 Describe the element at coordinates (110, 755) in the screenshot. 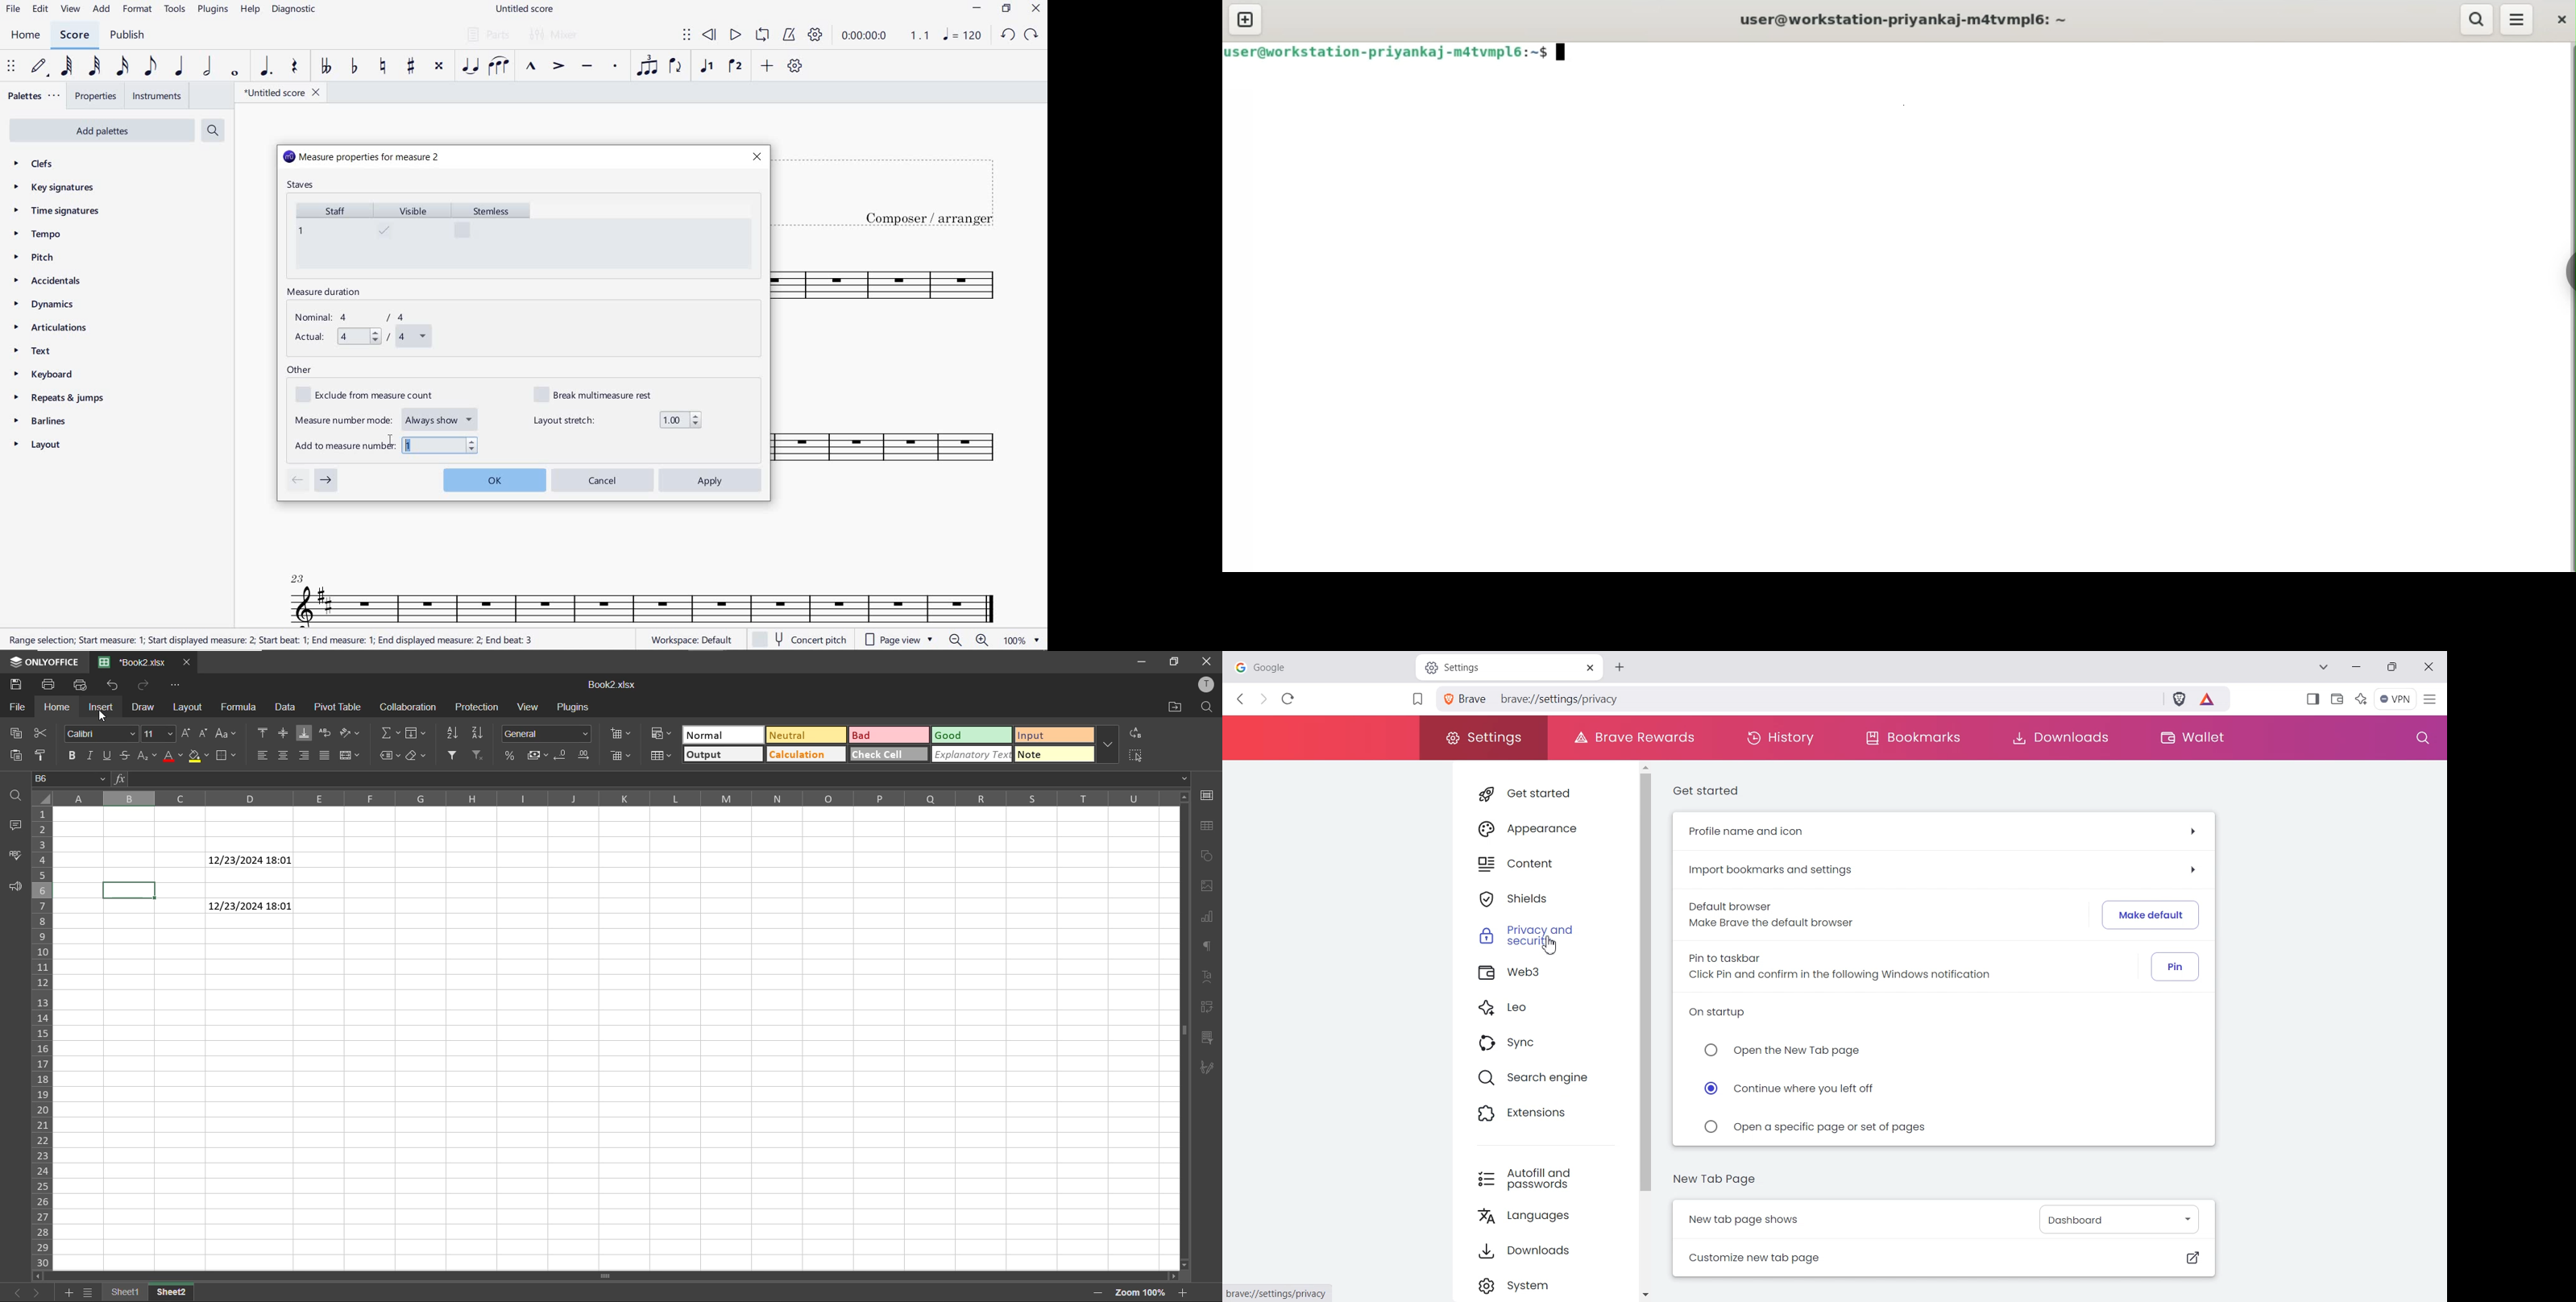

I see `underline` at that location.